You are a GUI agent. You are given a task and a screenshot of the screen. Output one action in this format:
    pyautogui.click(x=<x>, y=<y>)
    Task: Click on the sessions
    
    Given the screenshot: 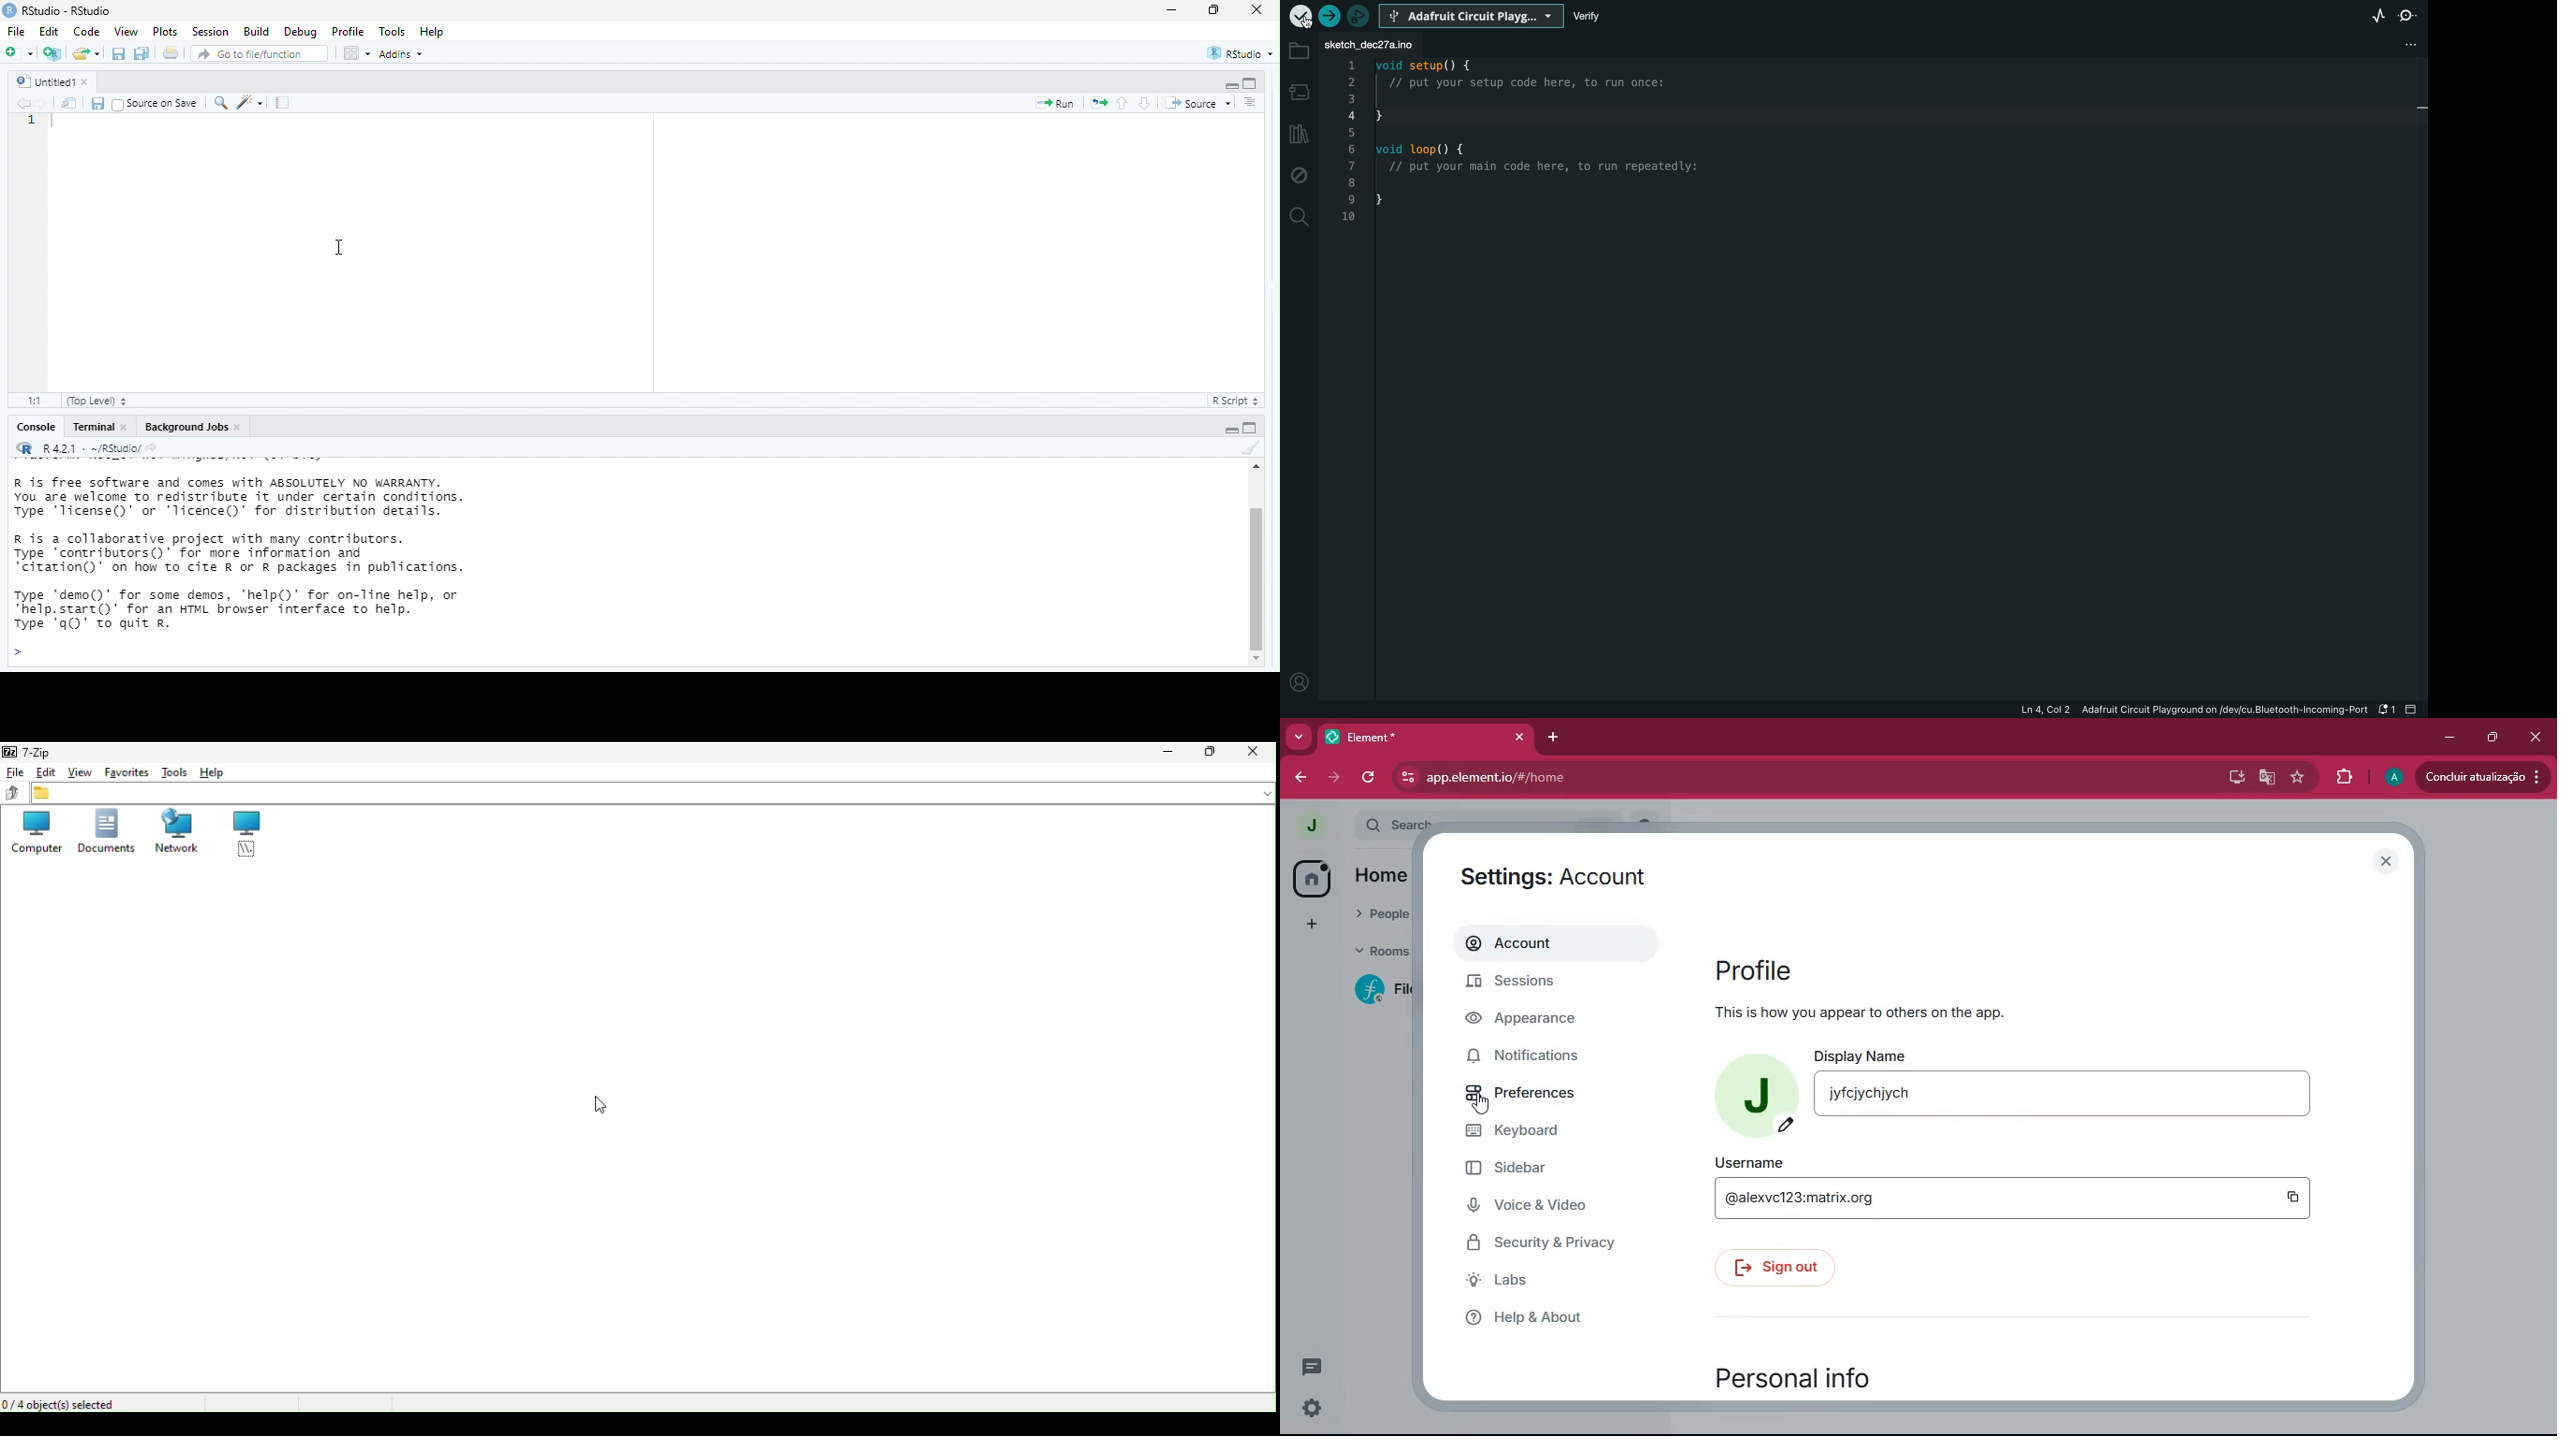 What is the action you would take?
    pyautogui.click(x=1541, y=983)
    